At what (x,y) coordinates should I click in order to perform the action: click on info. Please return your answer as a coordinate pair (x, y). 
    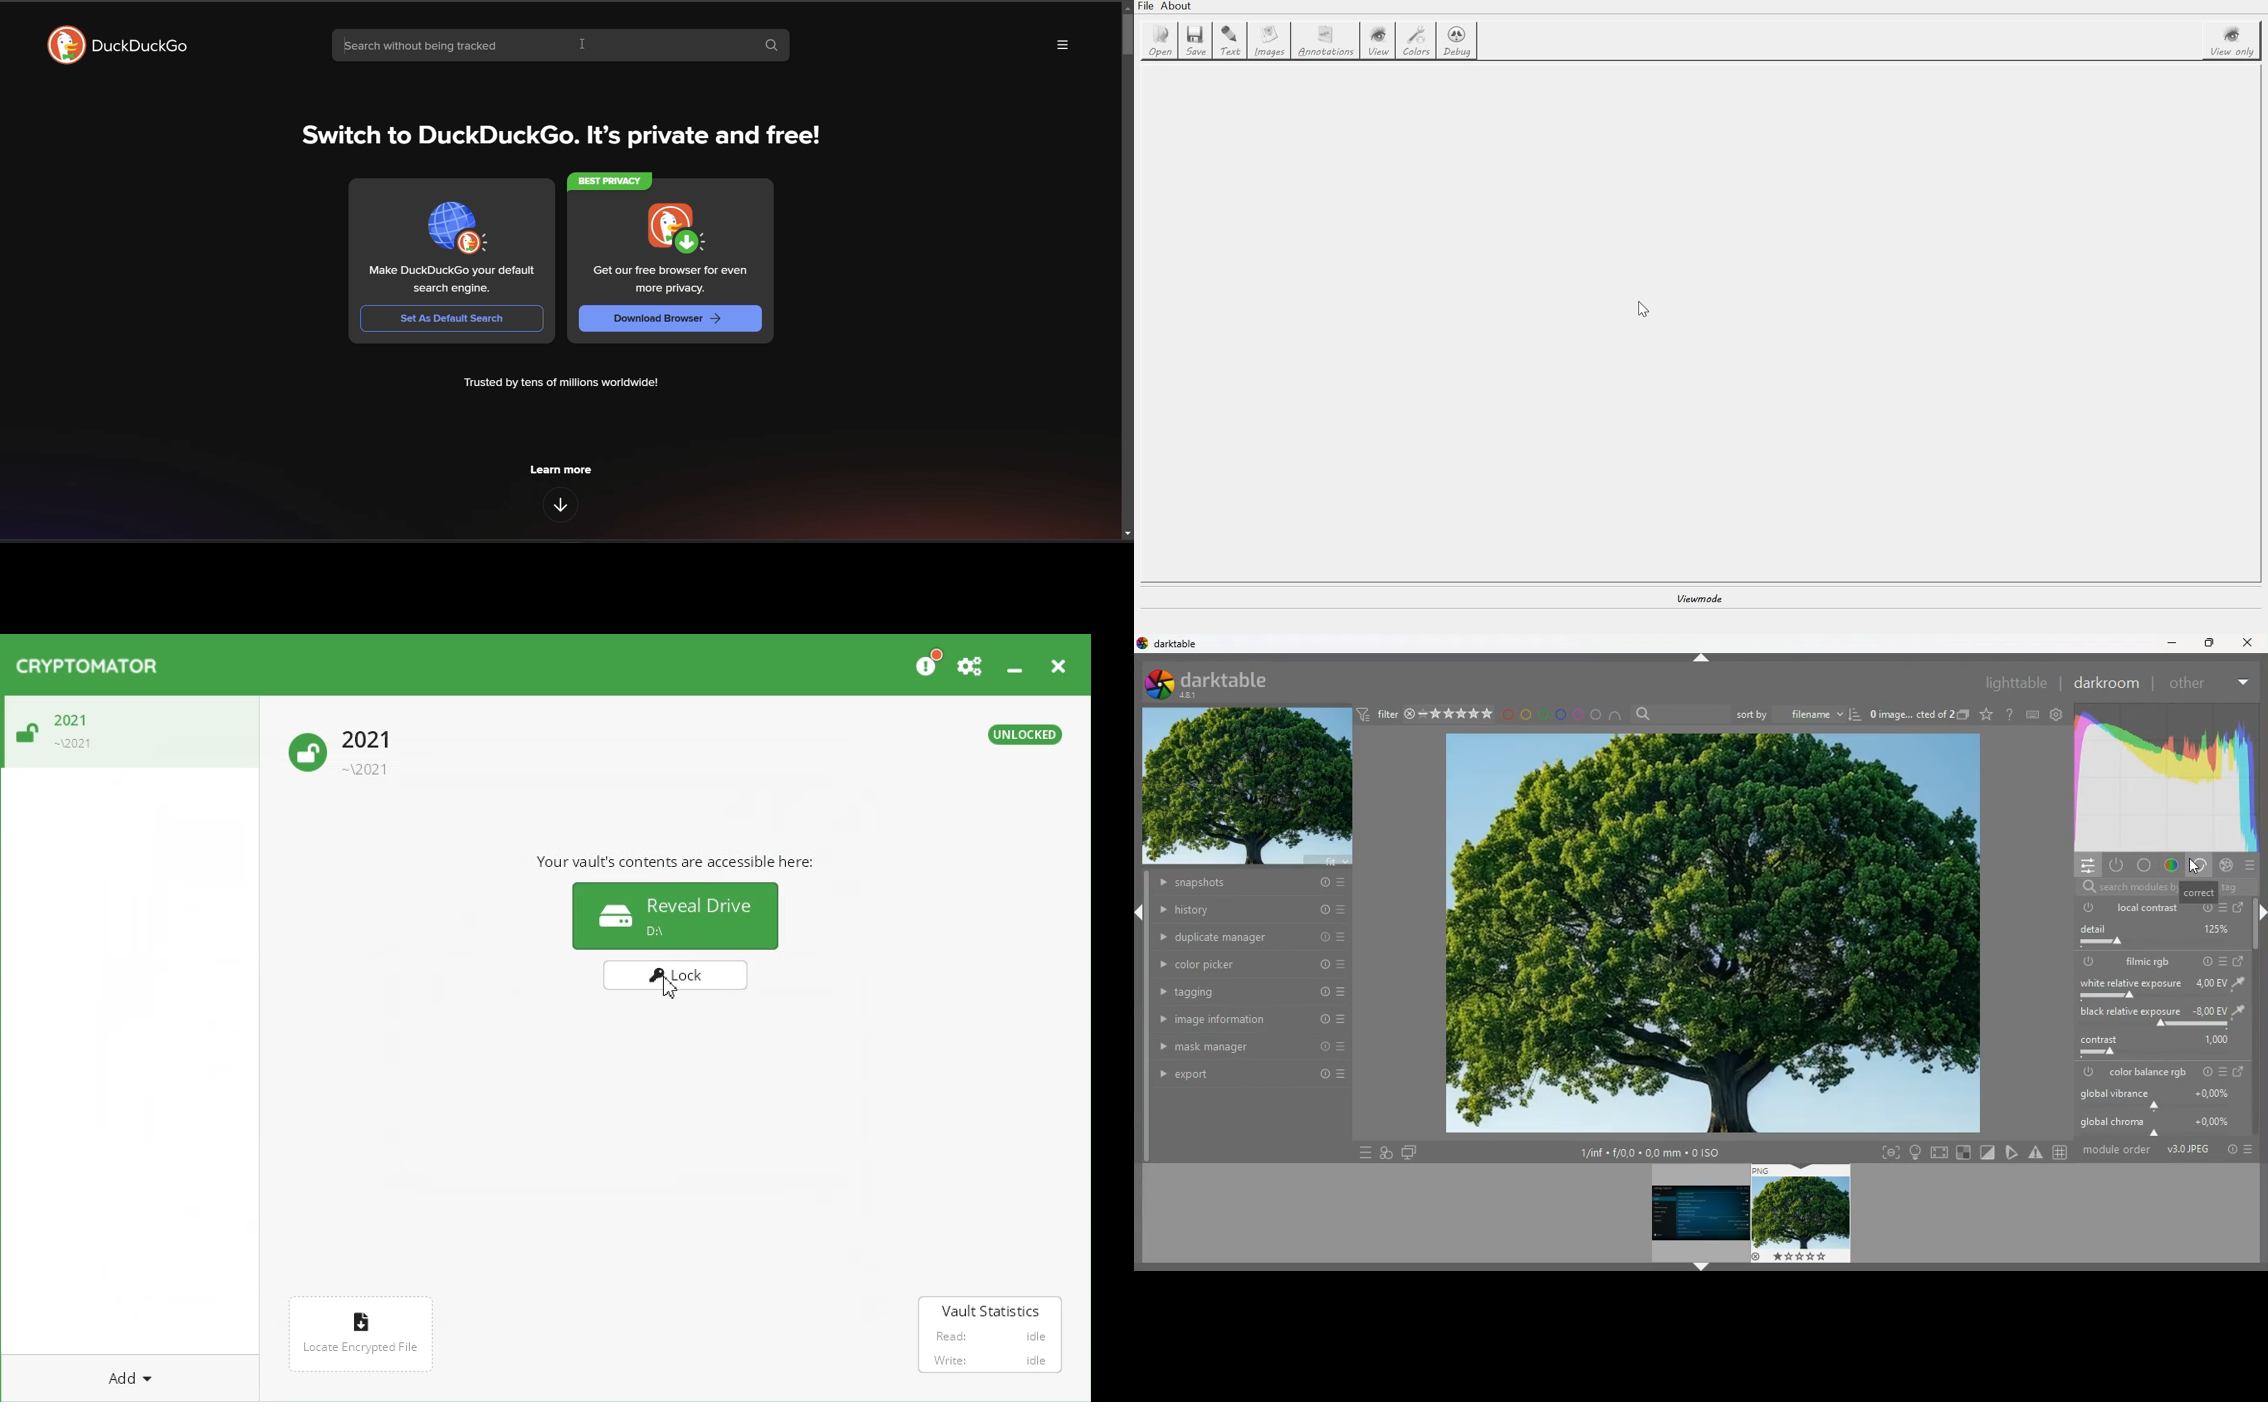
    Looking at the image, I should click on (2203, 961).